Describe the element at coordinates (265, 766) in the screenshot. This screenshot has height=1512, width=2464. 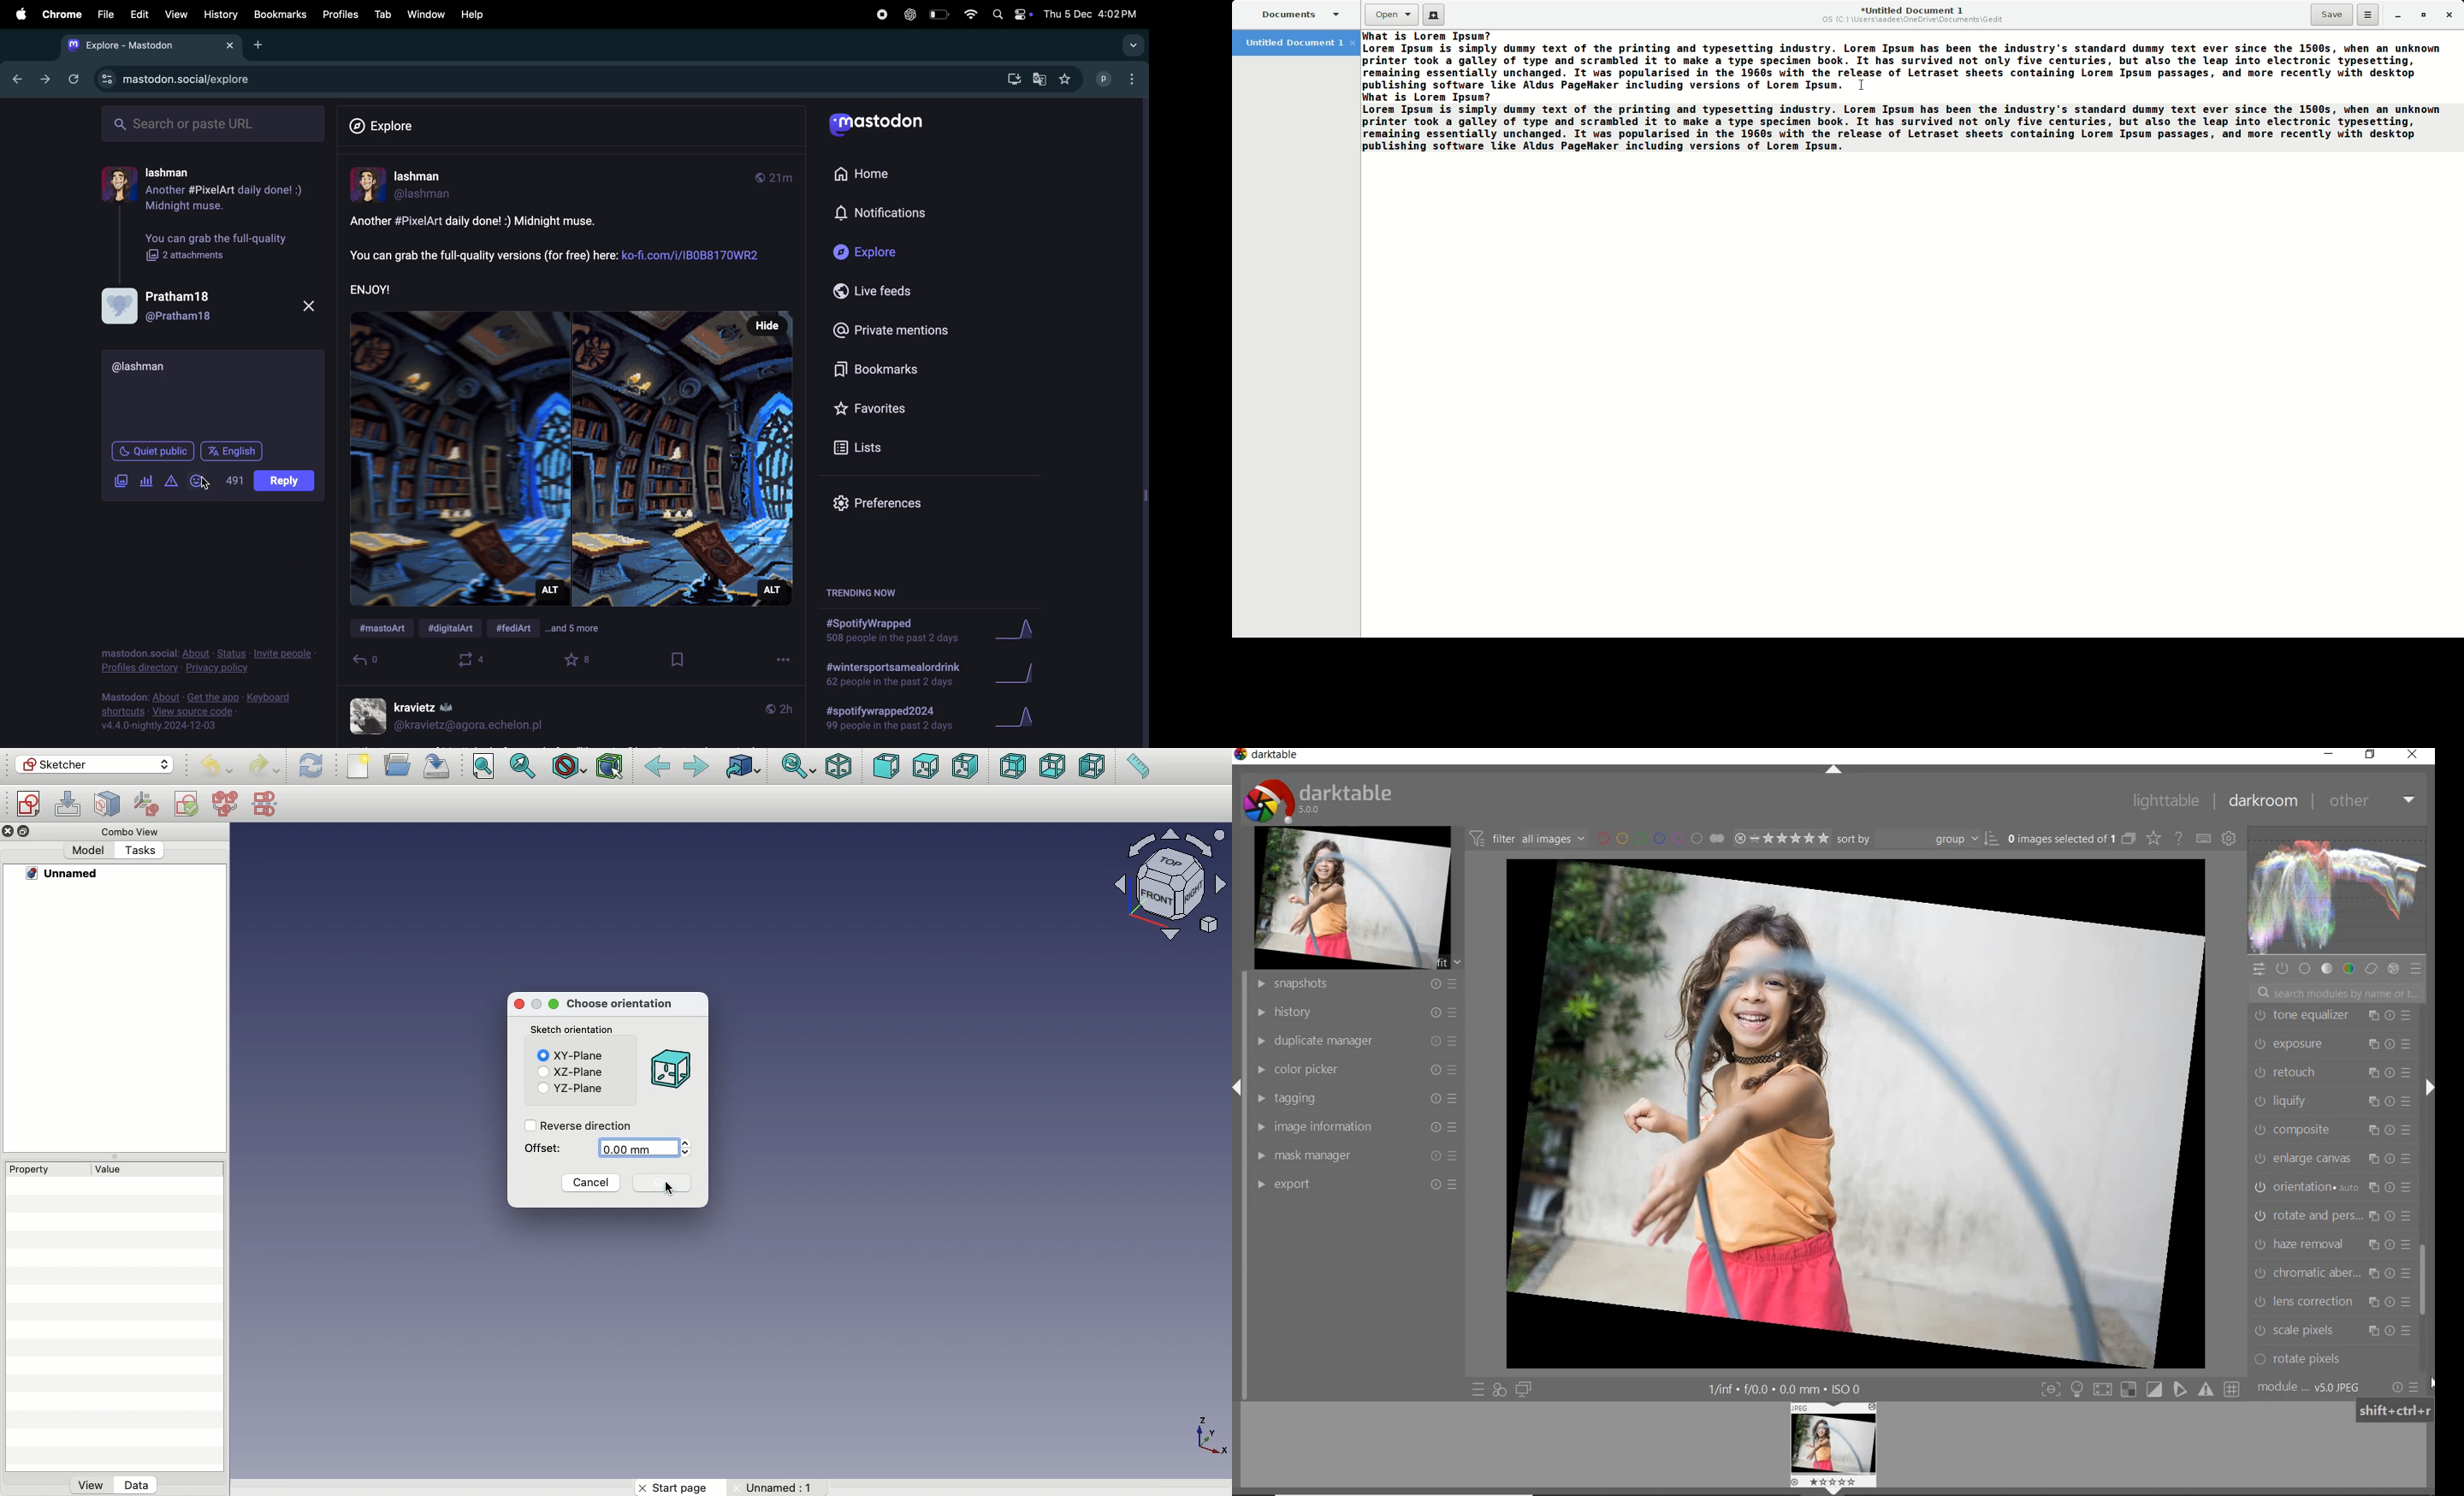
I see `Redo` at that location.